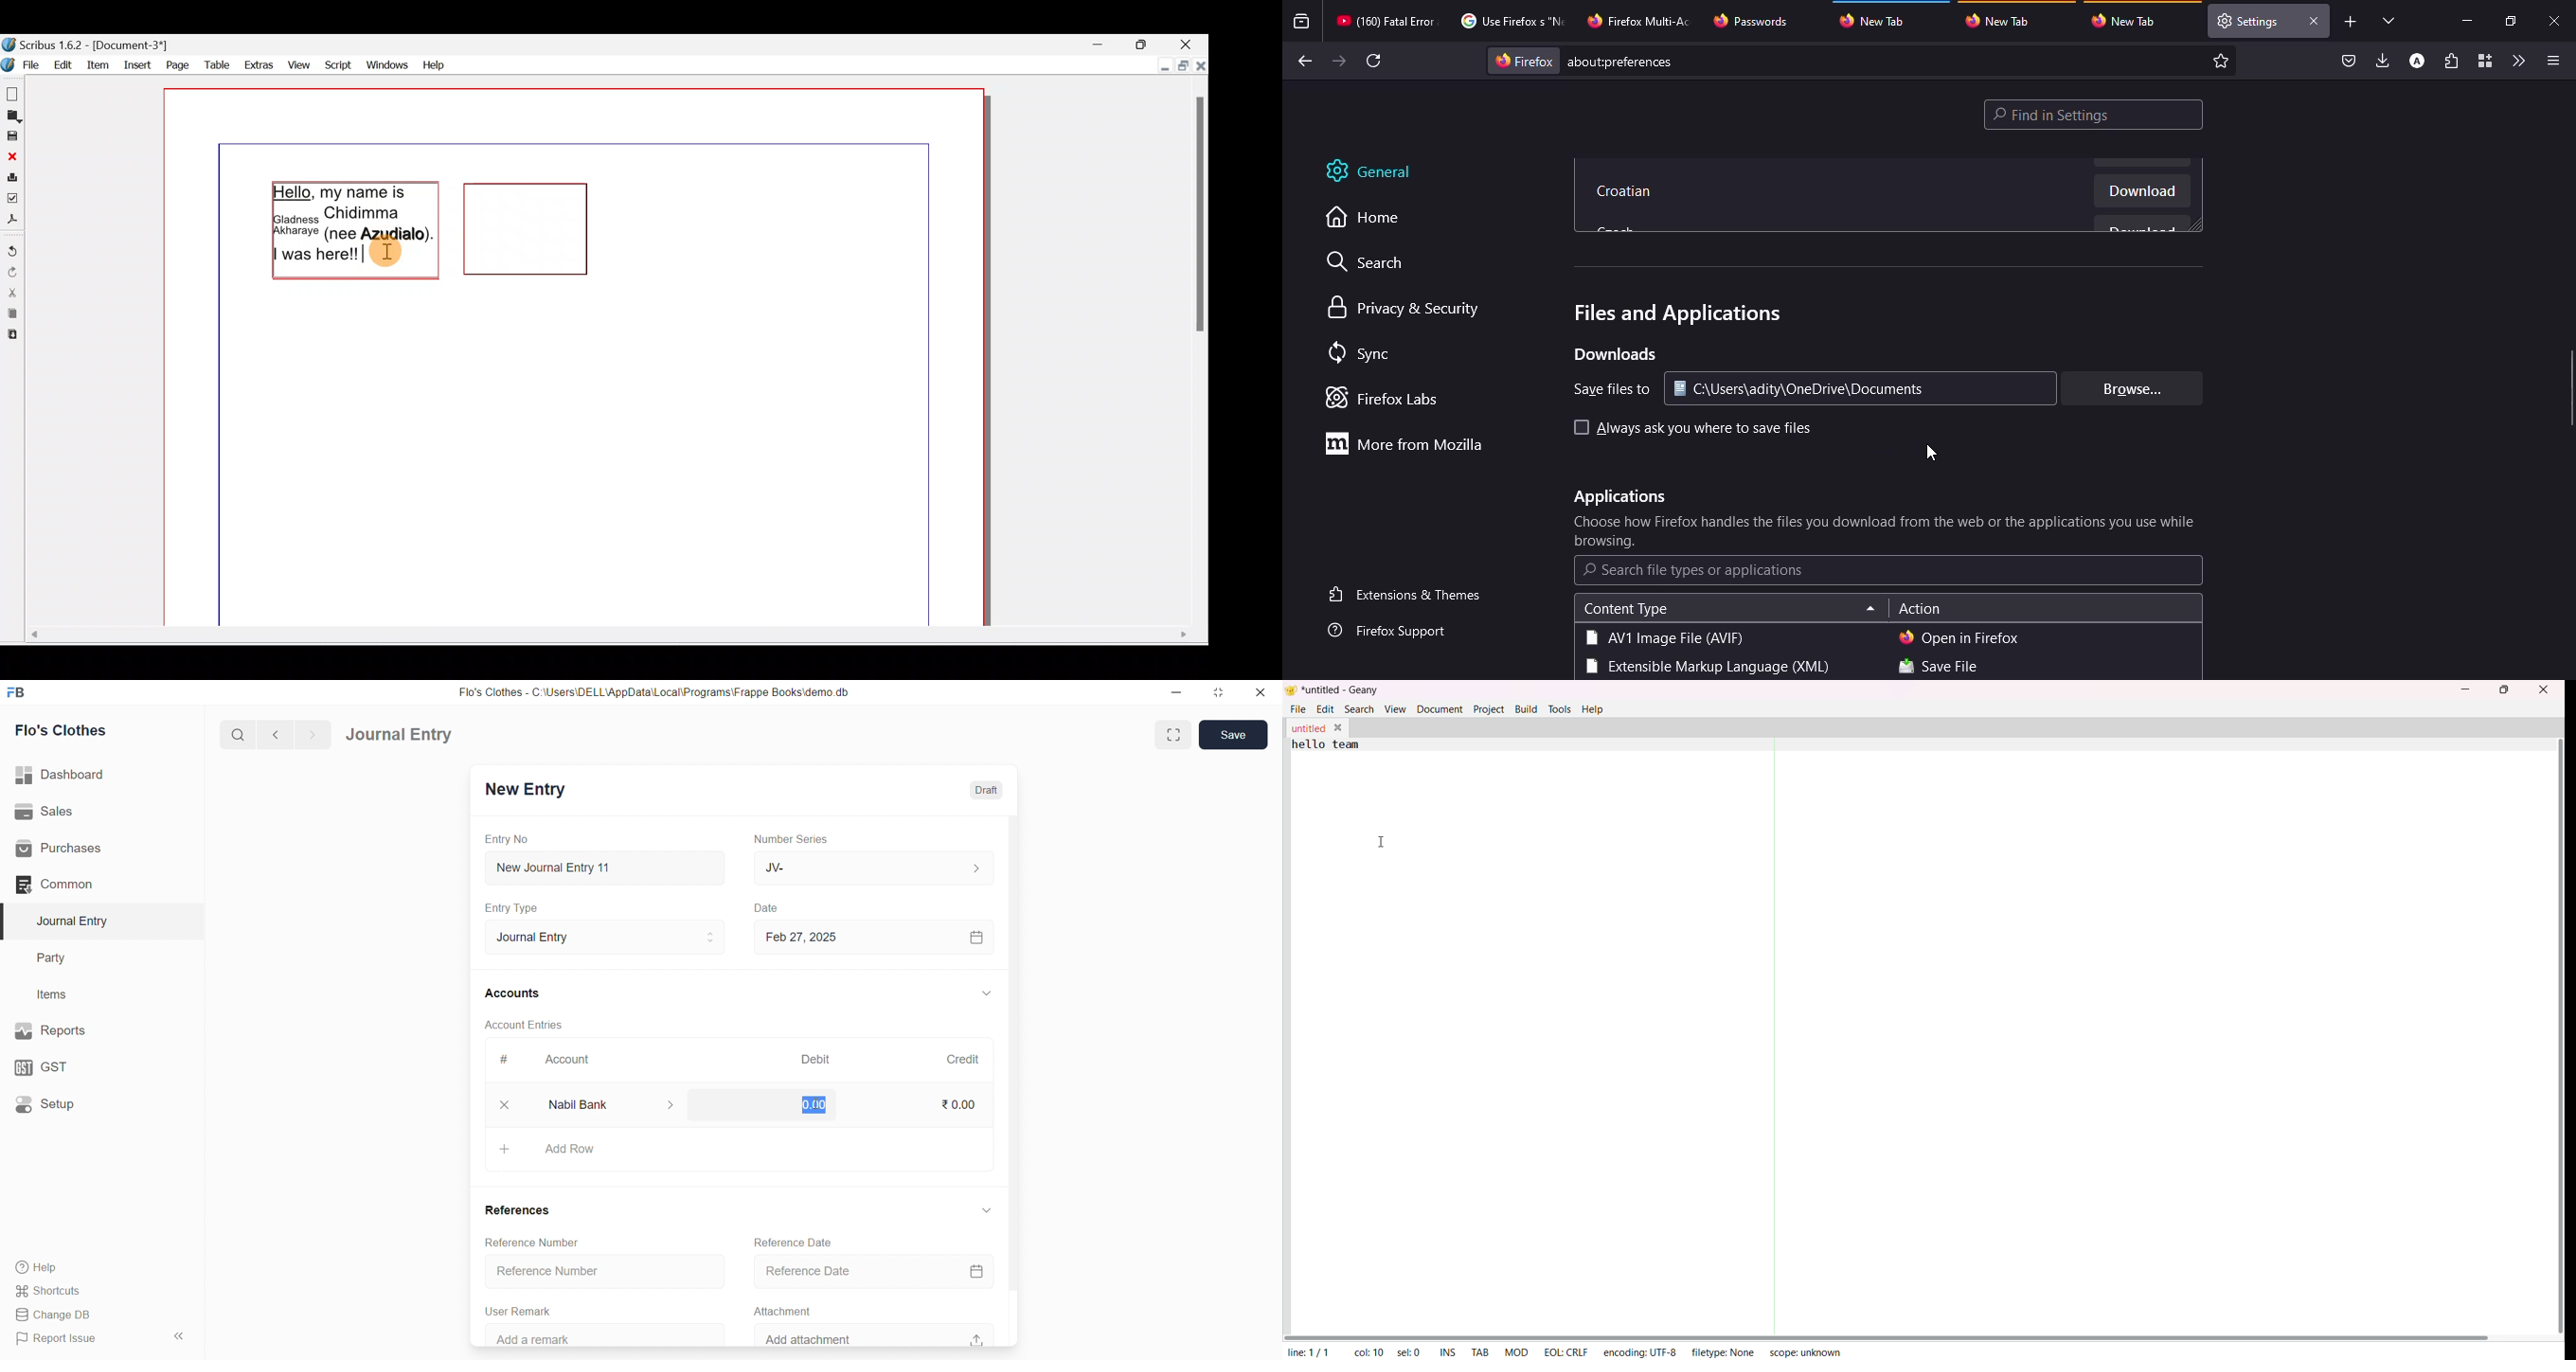 The height and width of the screenshot is (1372, 2576). What do you see at coordinates (236, 736) in the screenshot?
I see `search` at bounding box center [236, 736].